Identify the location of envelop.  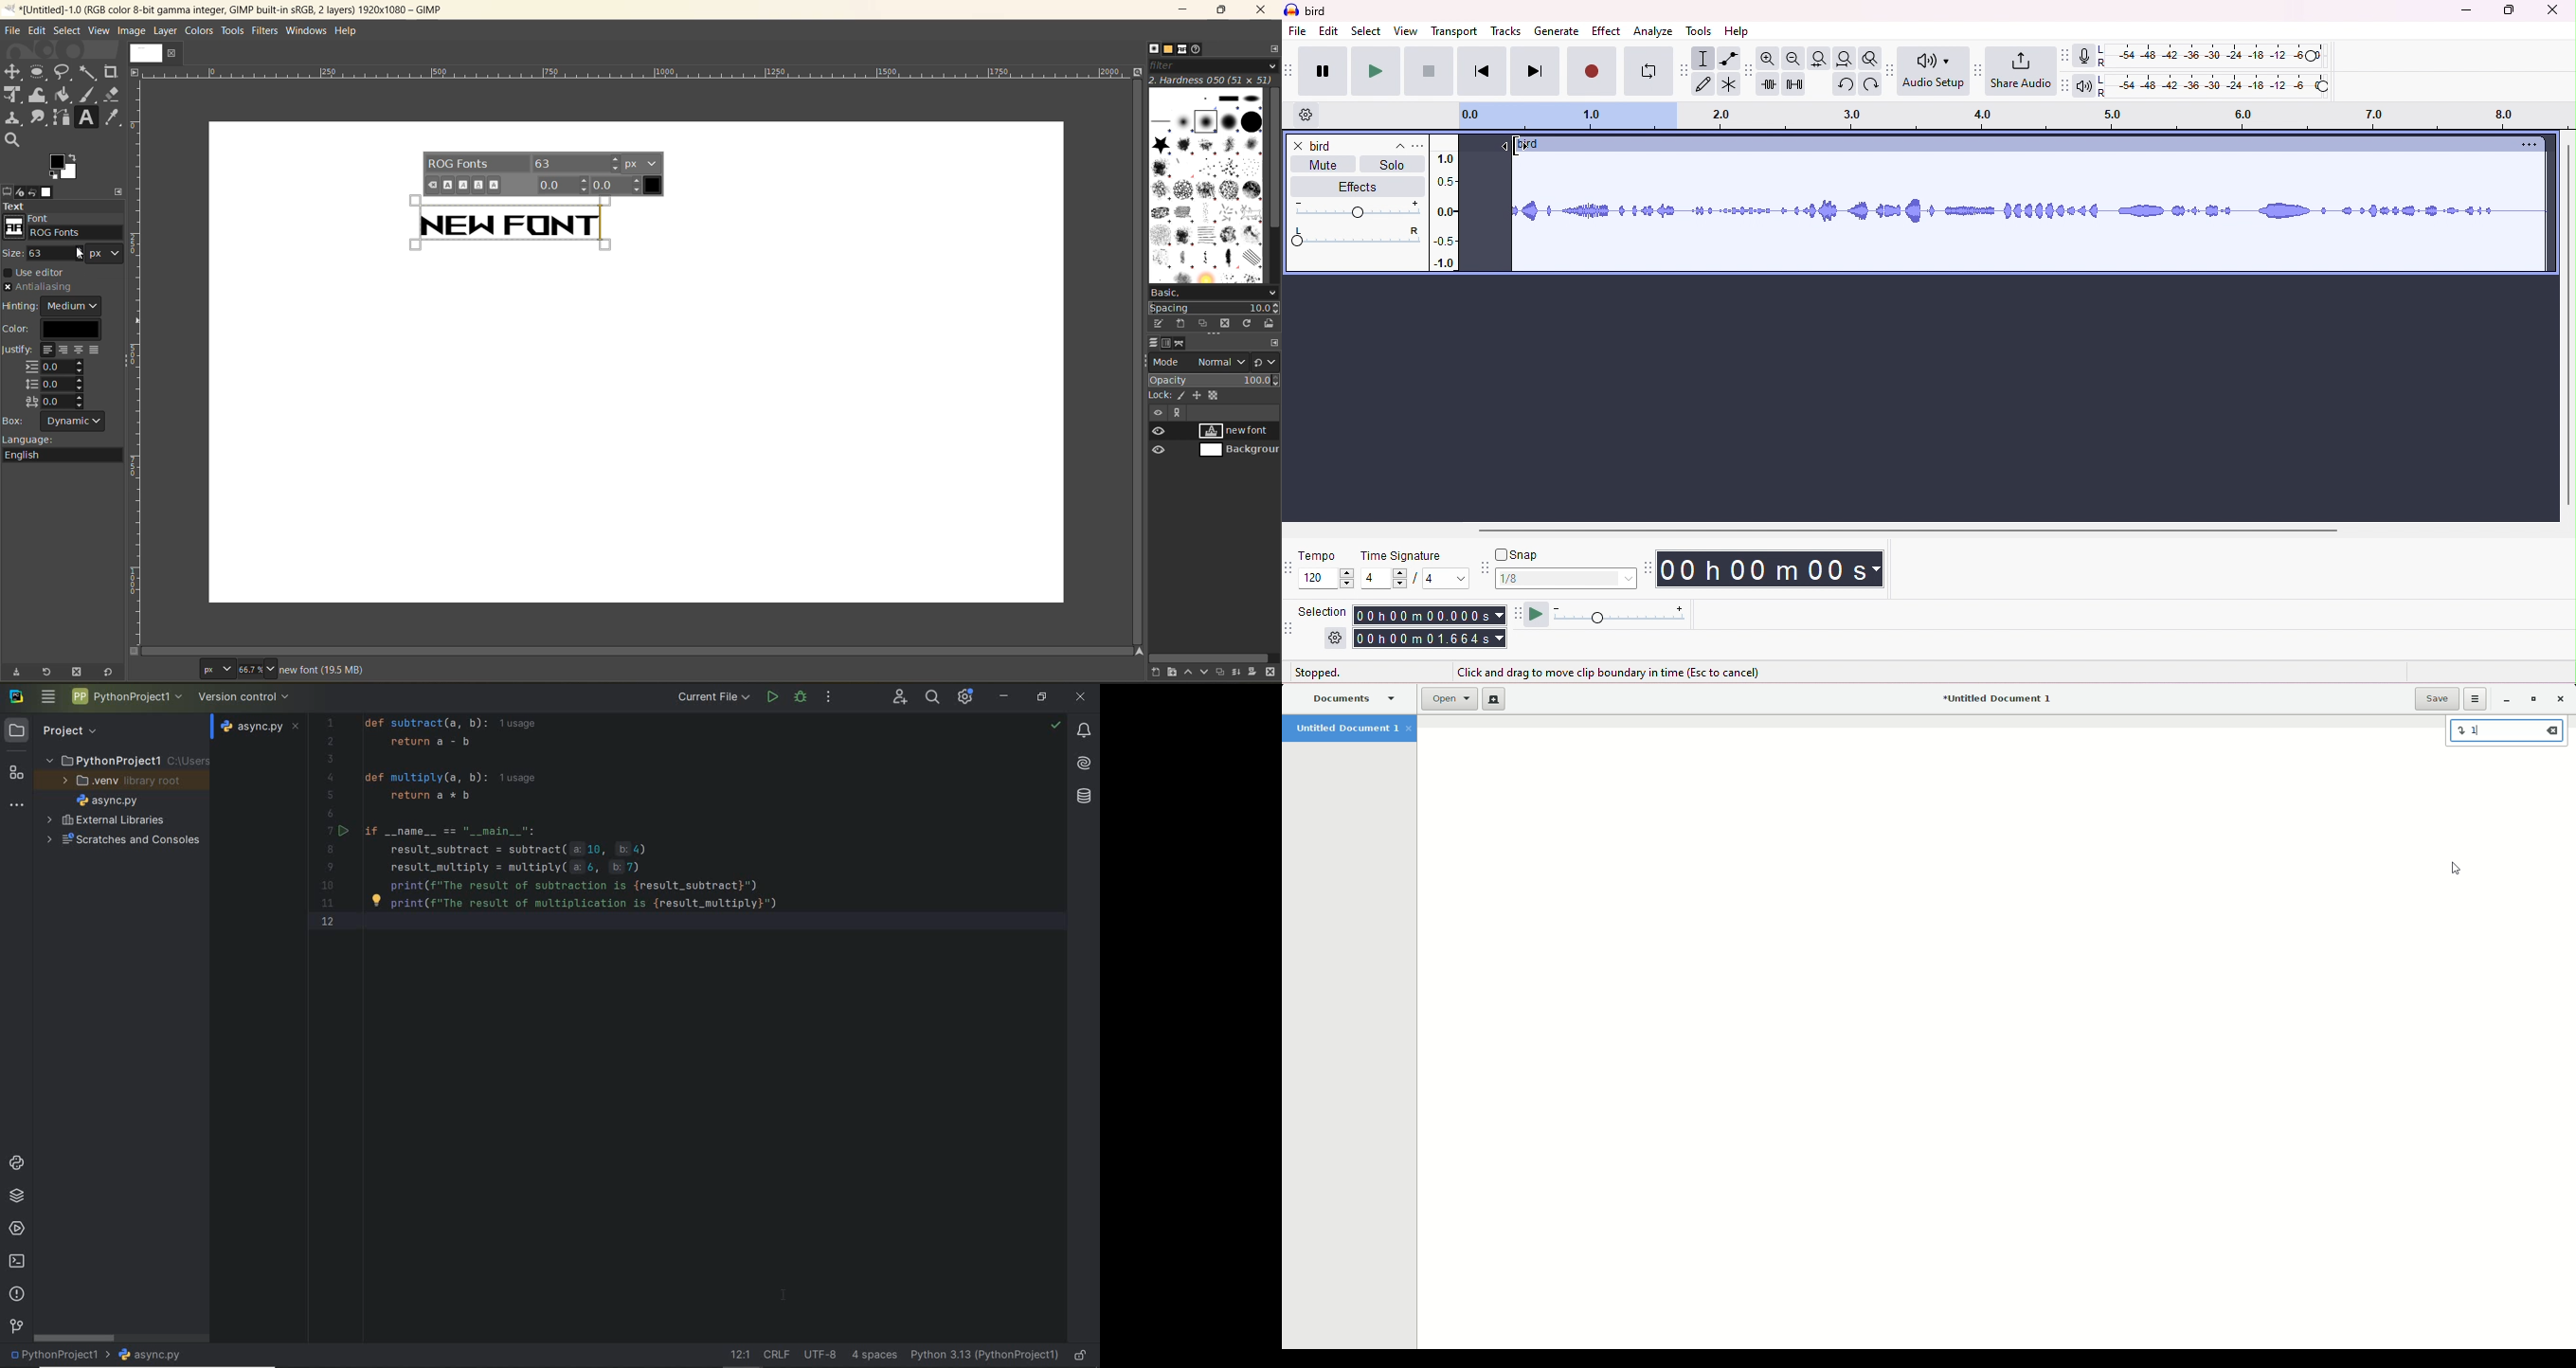
(1727, 57).